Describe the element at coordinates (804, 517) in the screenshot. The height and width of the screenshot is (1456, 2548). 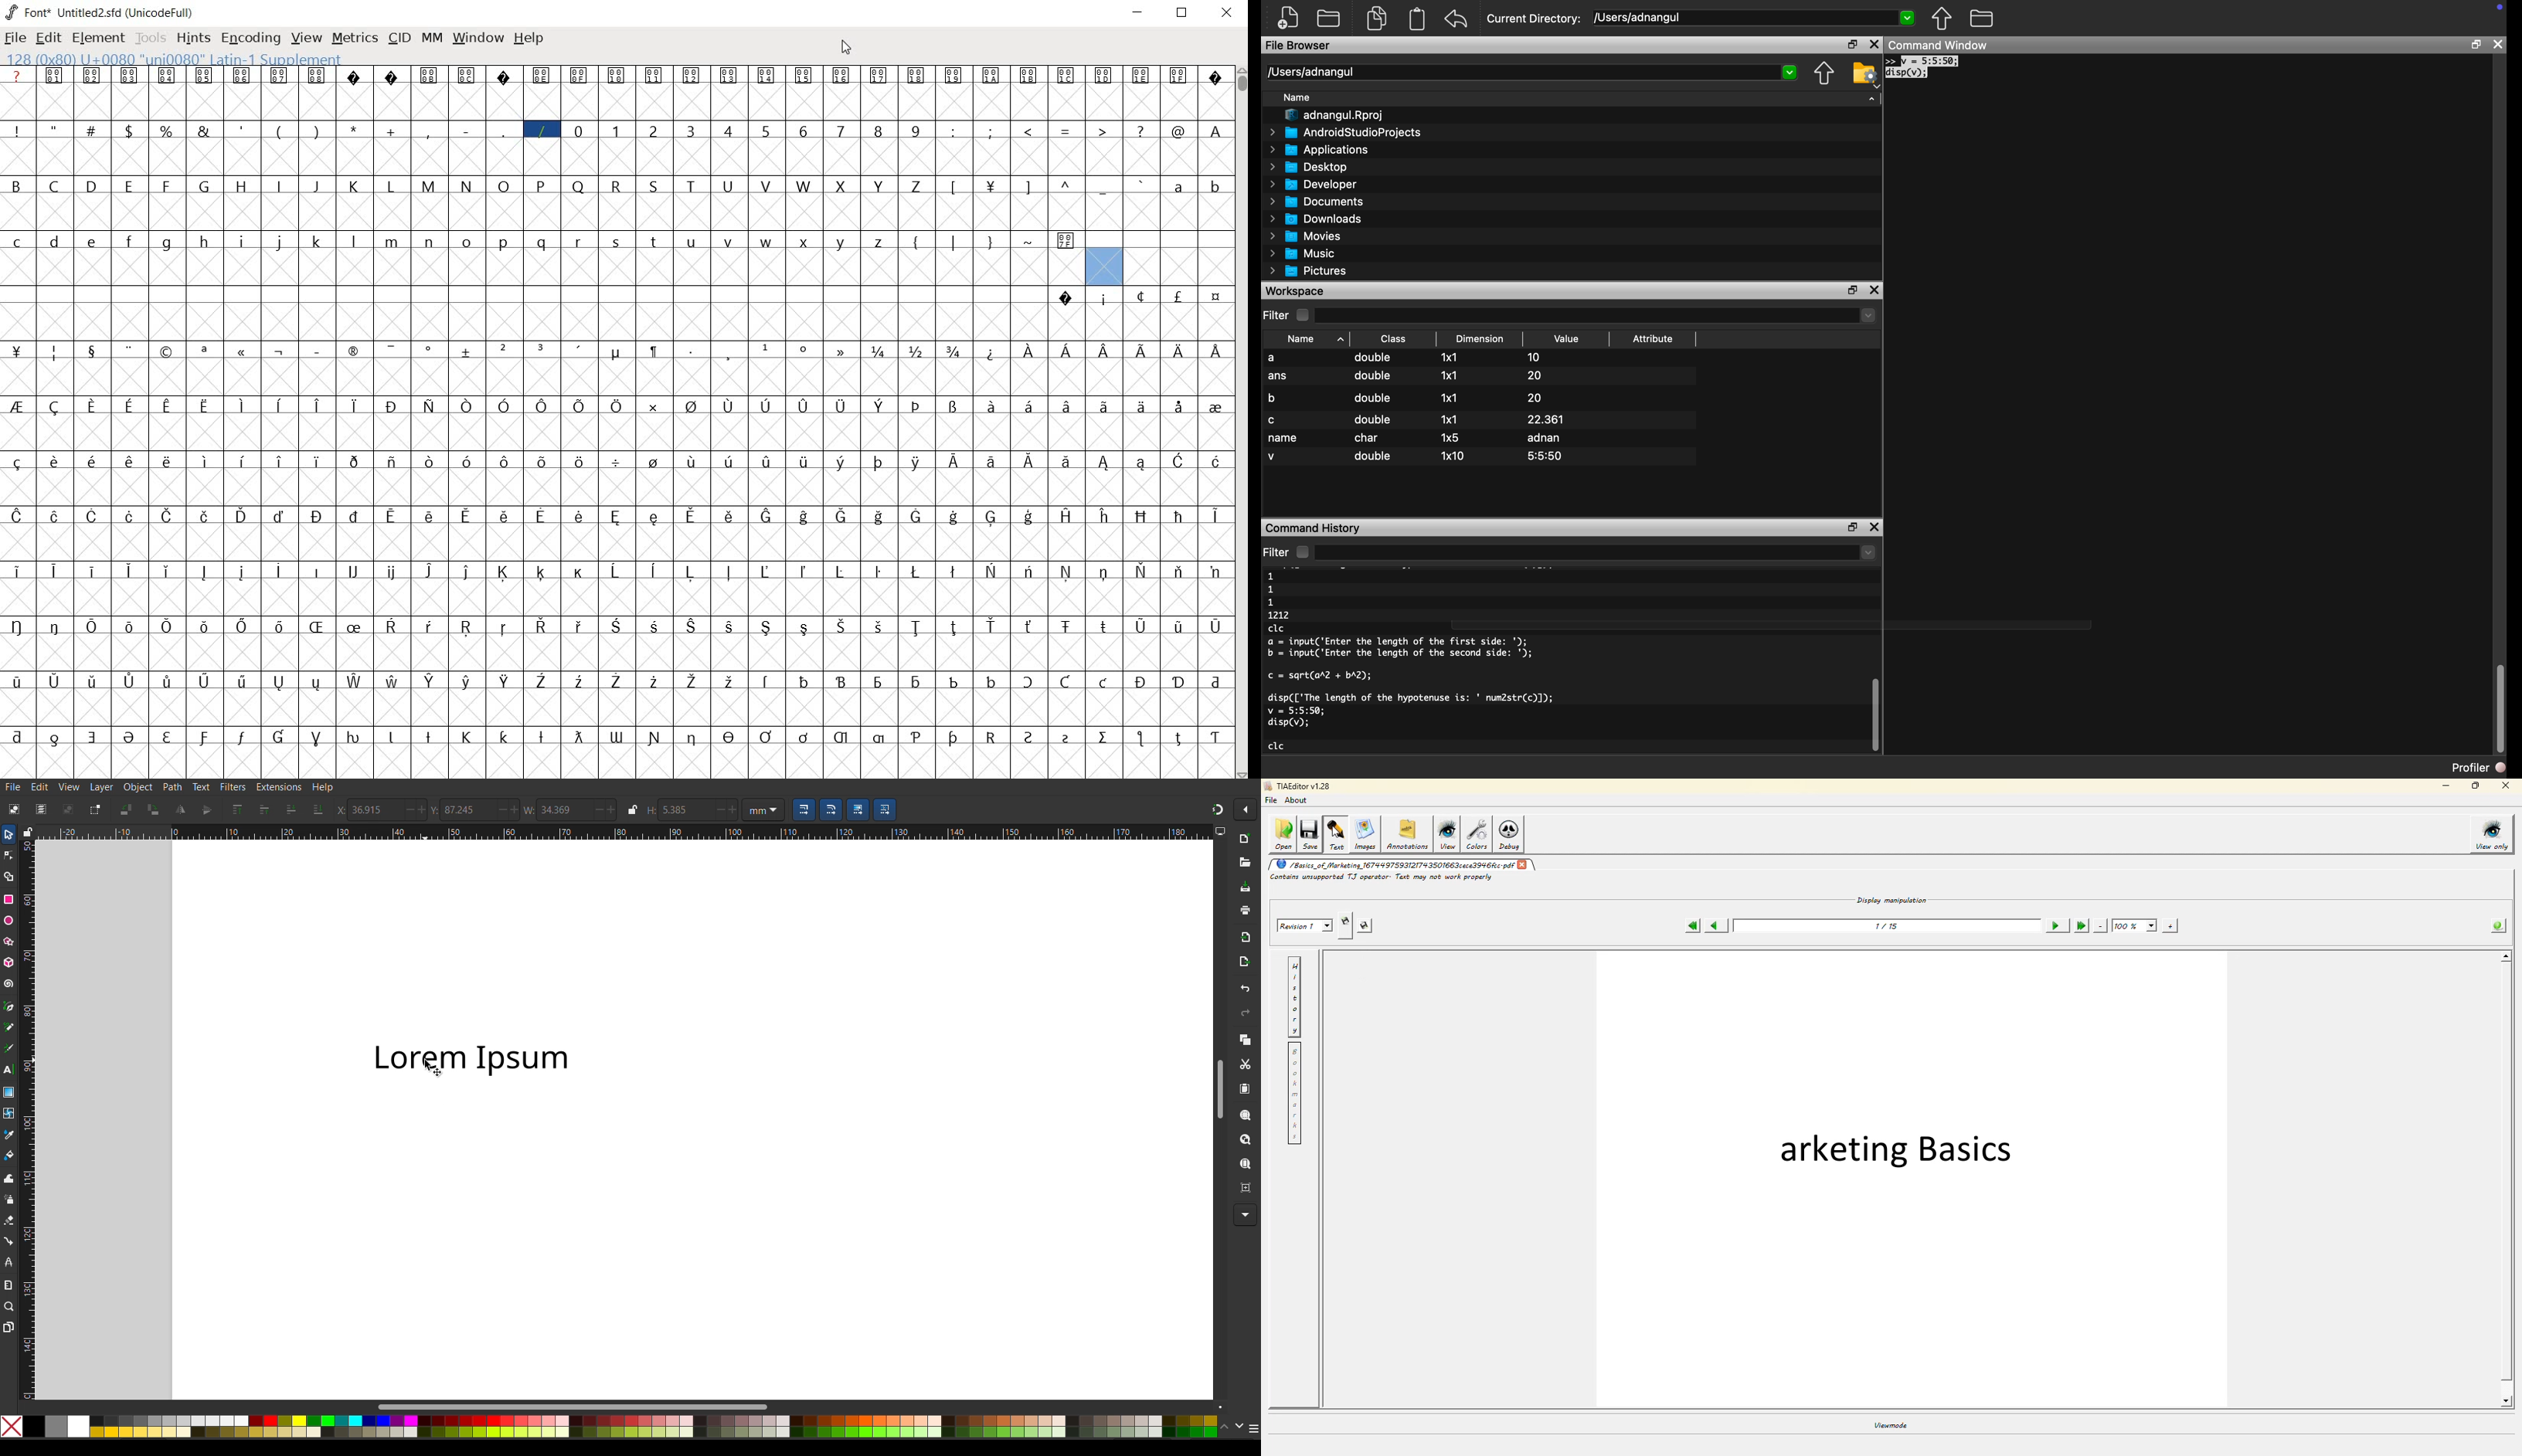
I see `glyph` at that location.